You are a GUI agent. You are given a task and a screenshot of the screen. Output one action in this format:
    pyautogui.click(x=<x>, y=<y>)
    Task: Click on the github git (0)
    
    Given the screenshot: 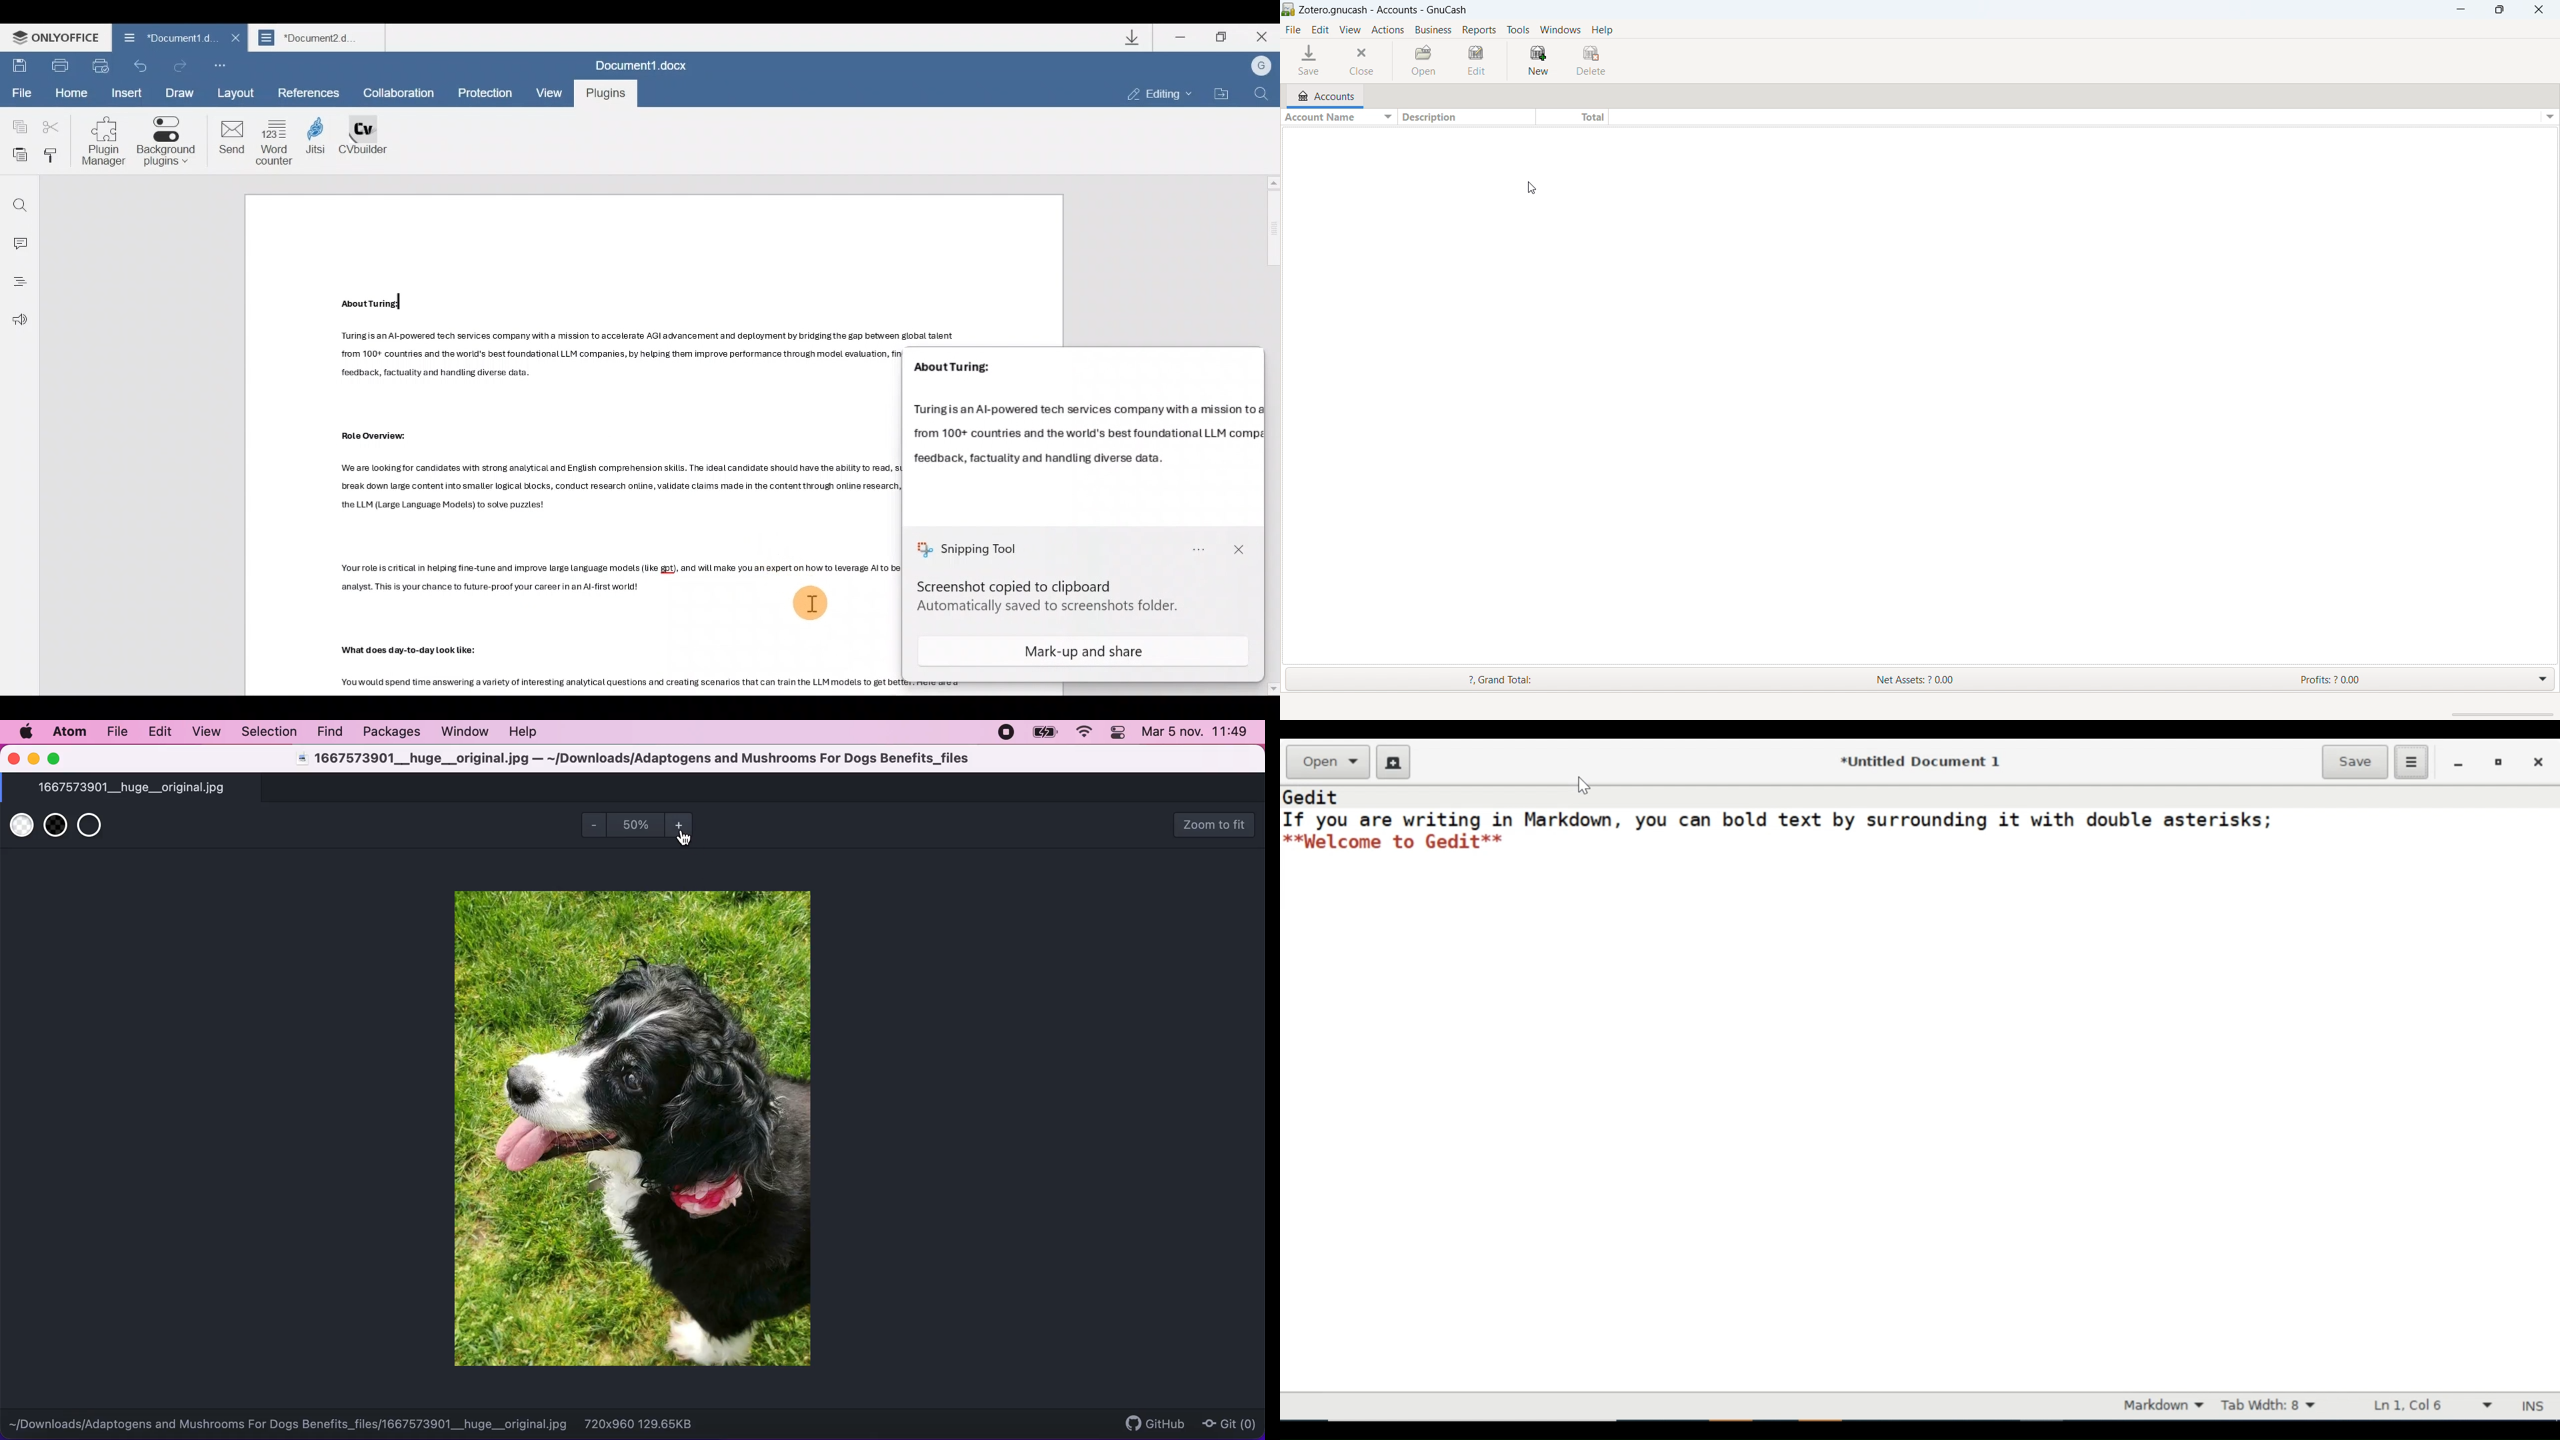 What is the action you would take?
    pyautogui.click(x=1184, y=1422)
    